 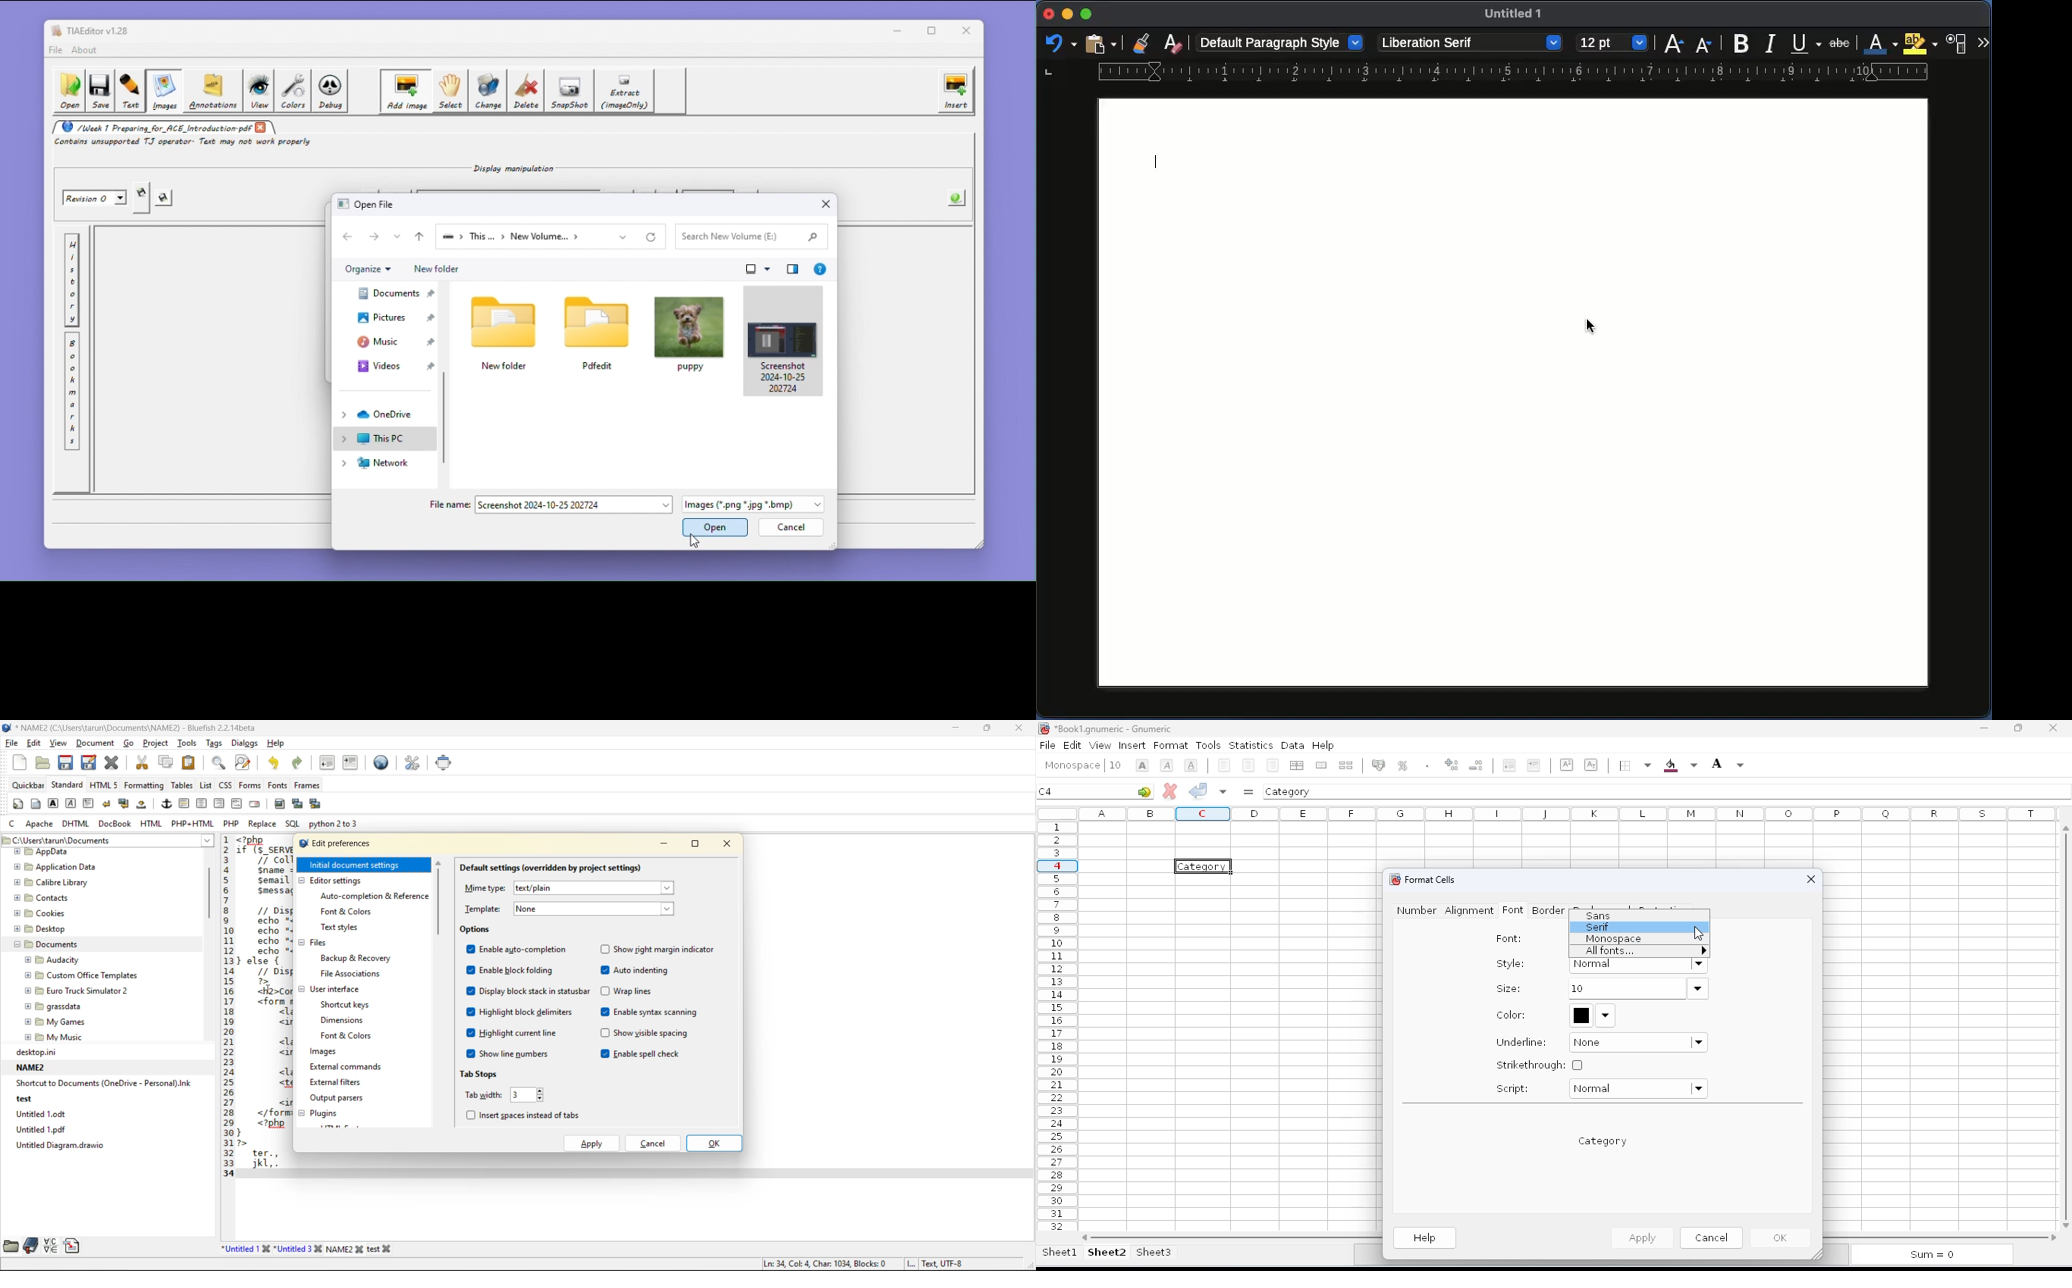 I want to click on cancel, so click(x=1711, y=1237).